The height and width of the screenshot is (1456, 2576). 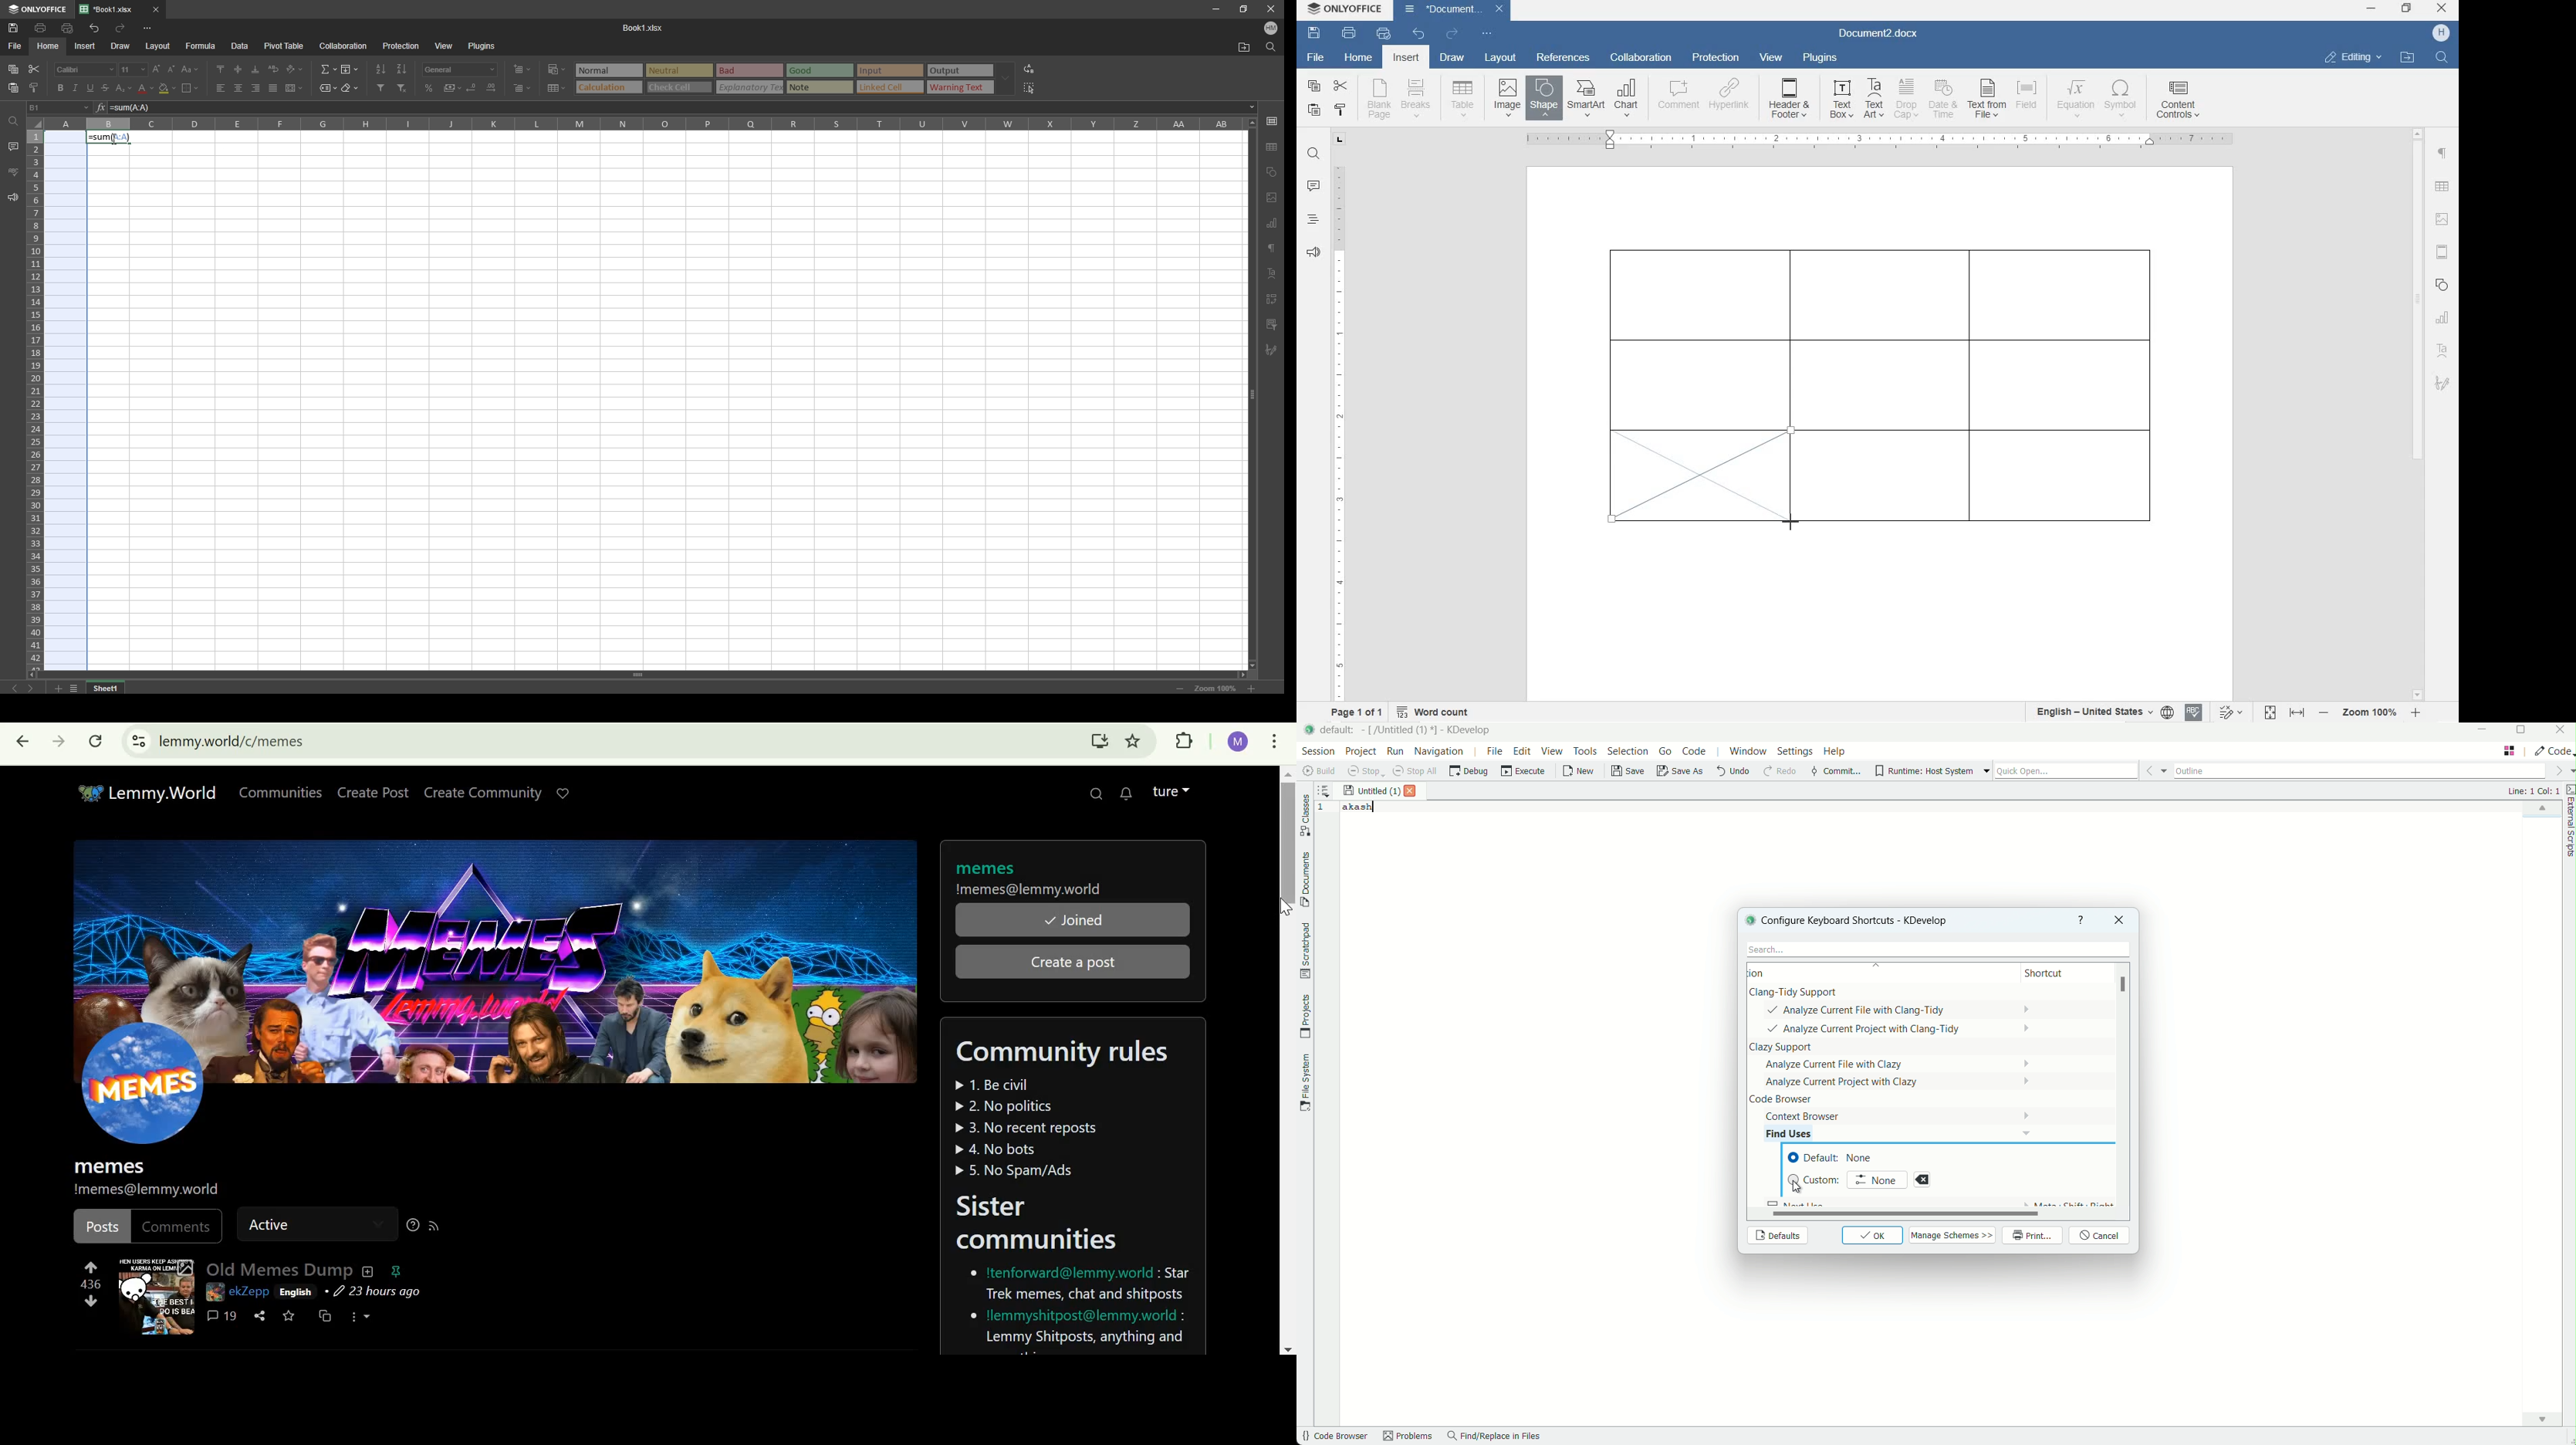 What do you see at coordinates (16, 47) in the screenshot?
I see `file` at bounding box center [16, 47].